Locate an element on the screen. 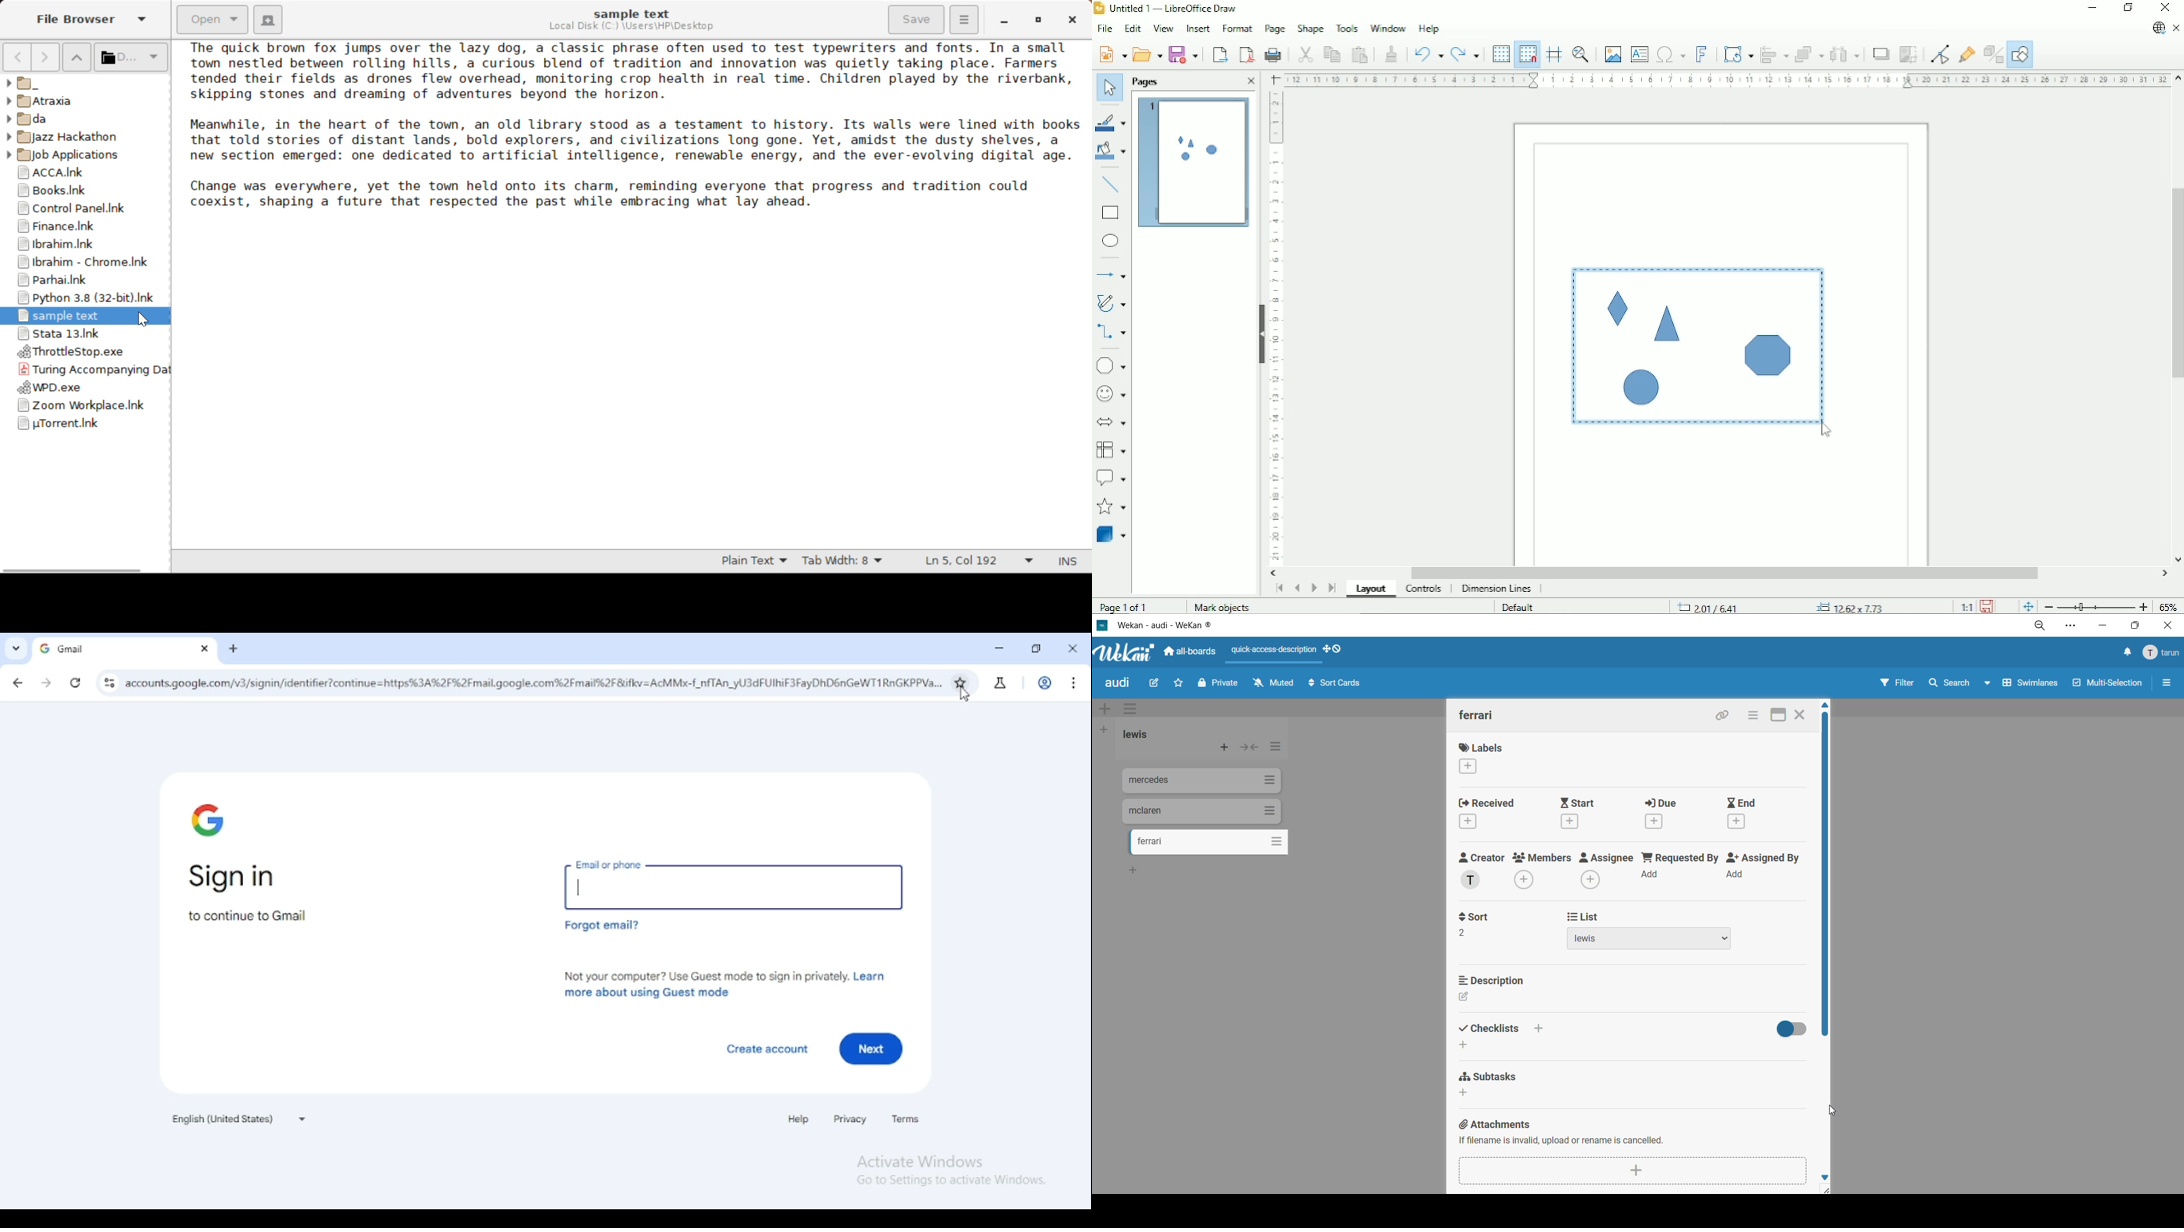 Image resolution: width=2184 pixels, height=1232 pixels. WPD Application is located at coordinates (85, 388).